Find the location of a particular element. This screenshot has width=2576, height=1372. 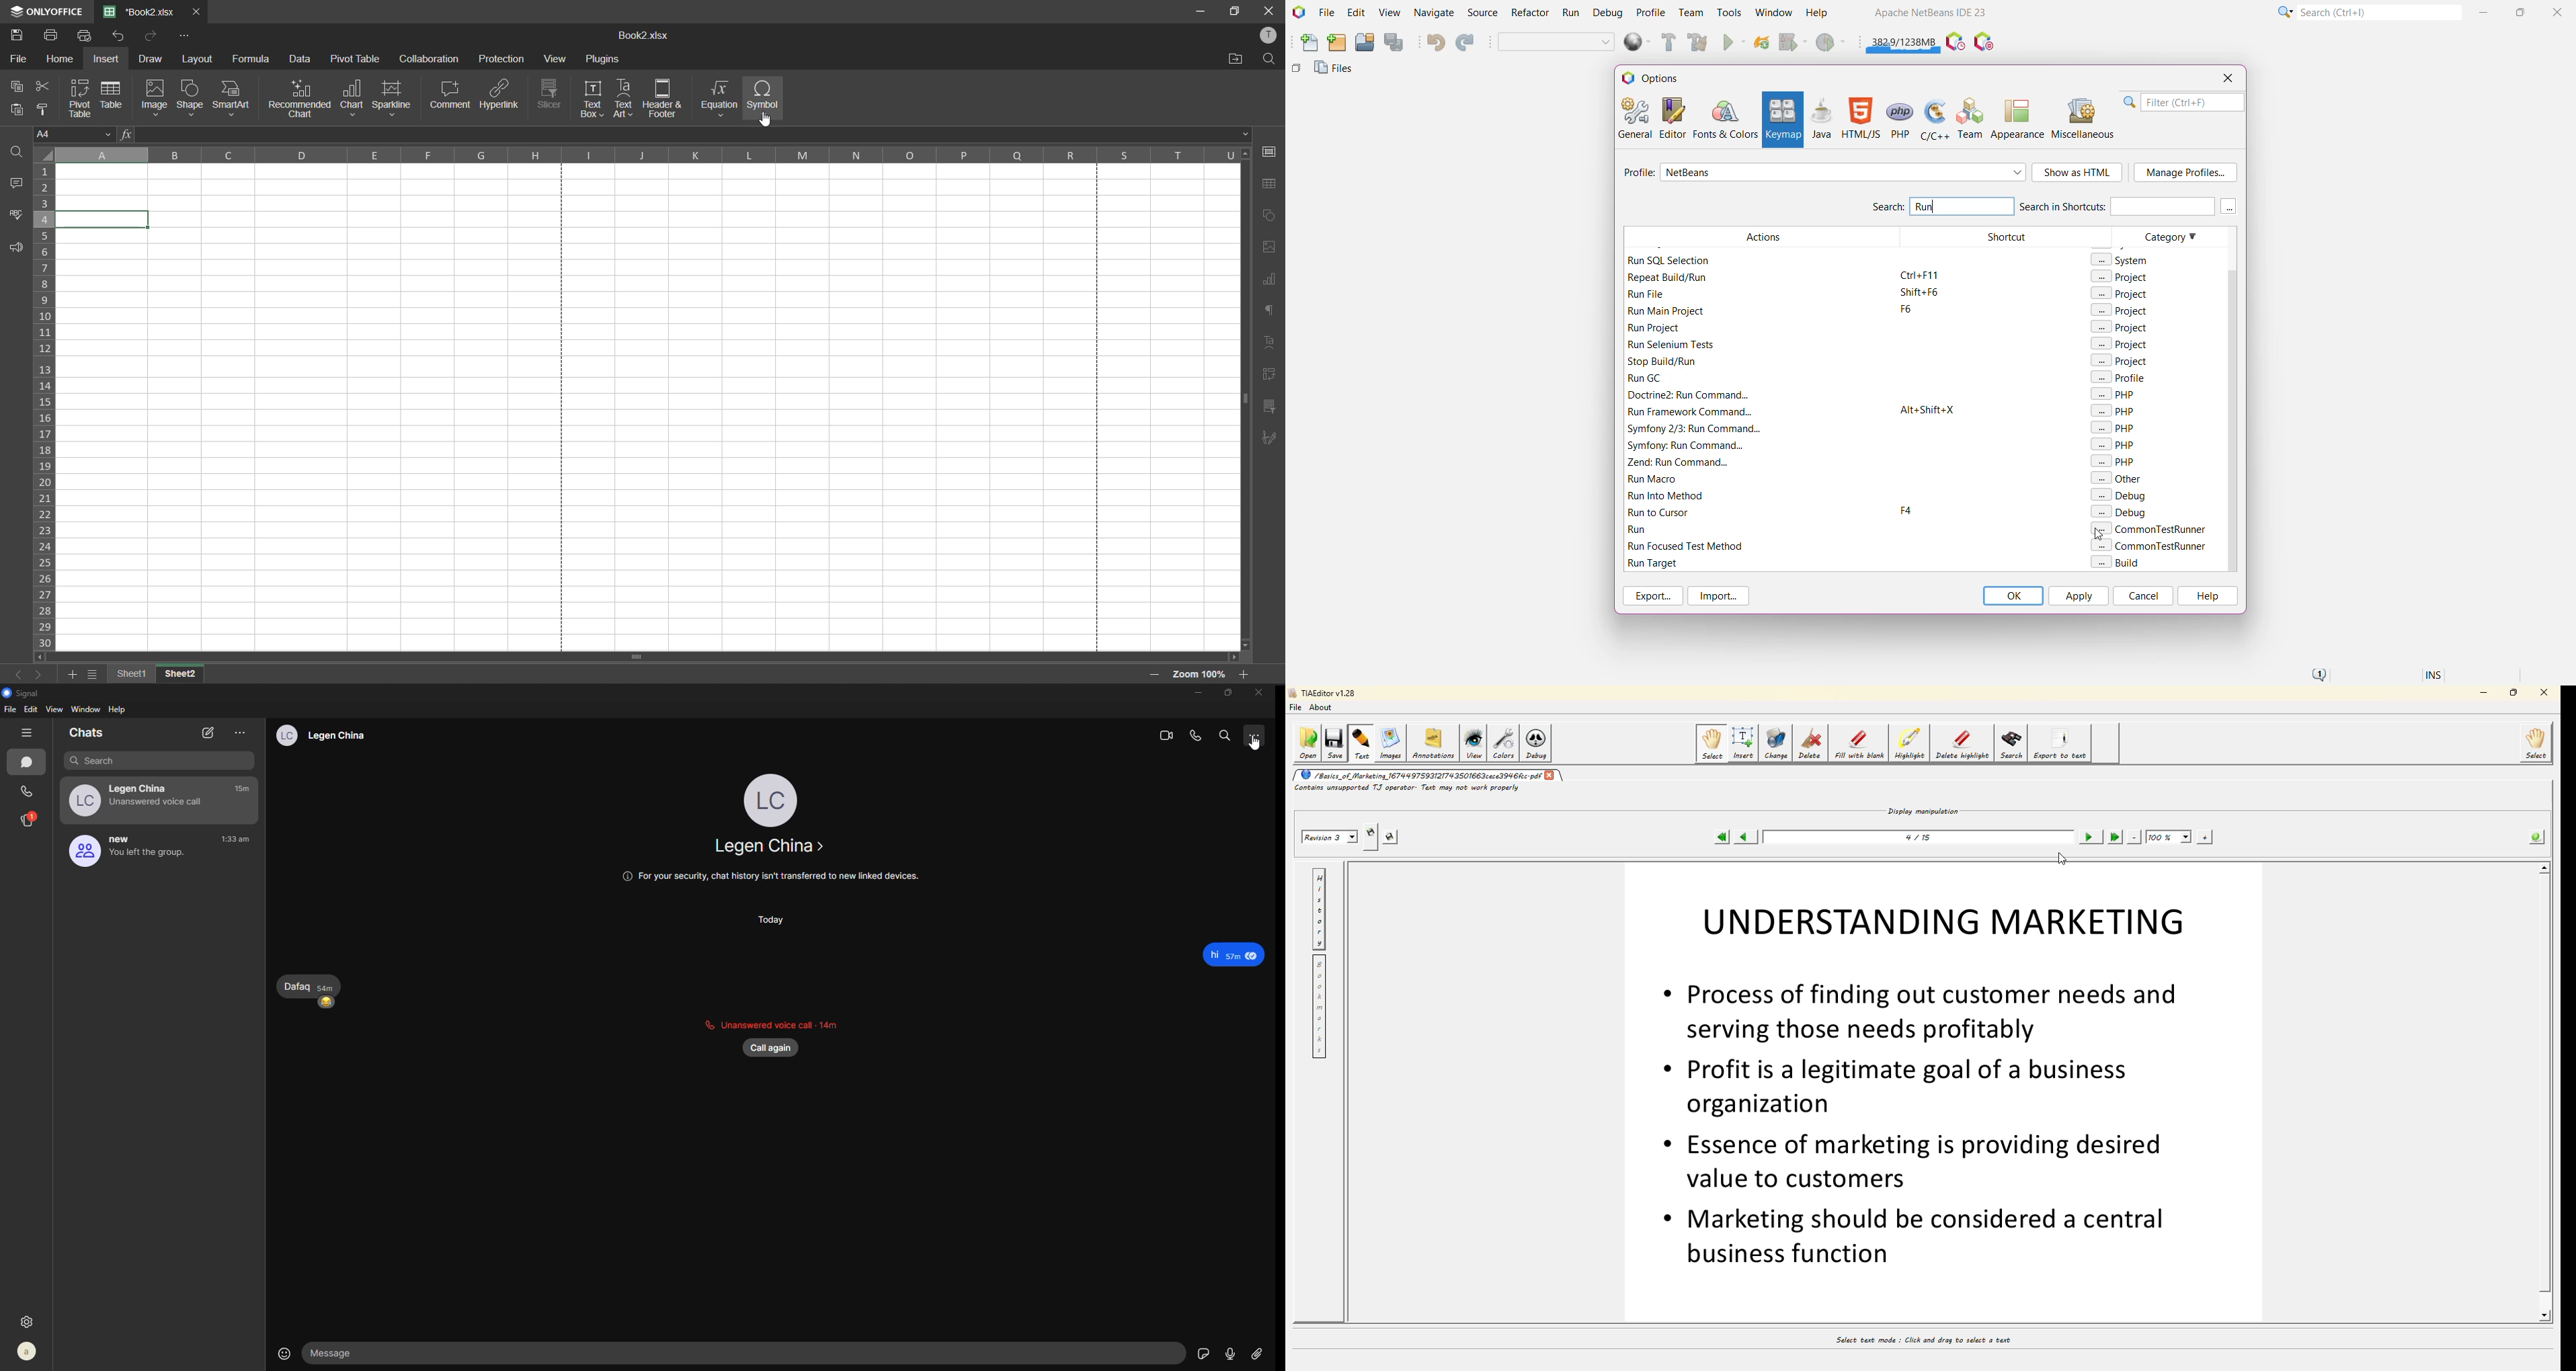

Close is located at coordinates (2227, 78).